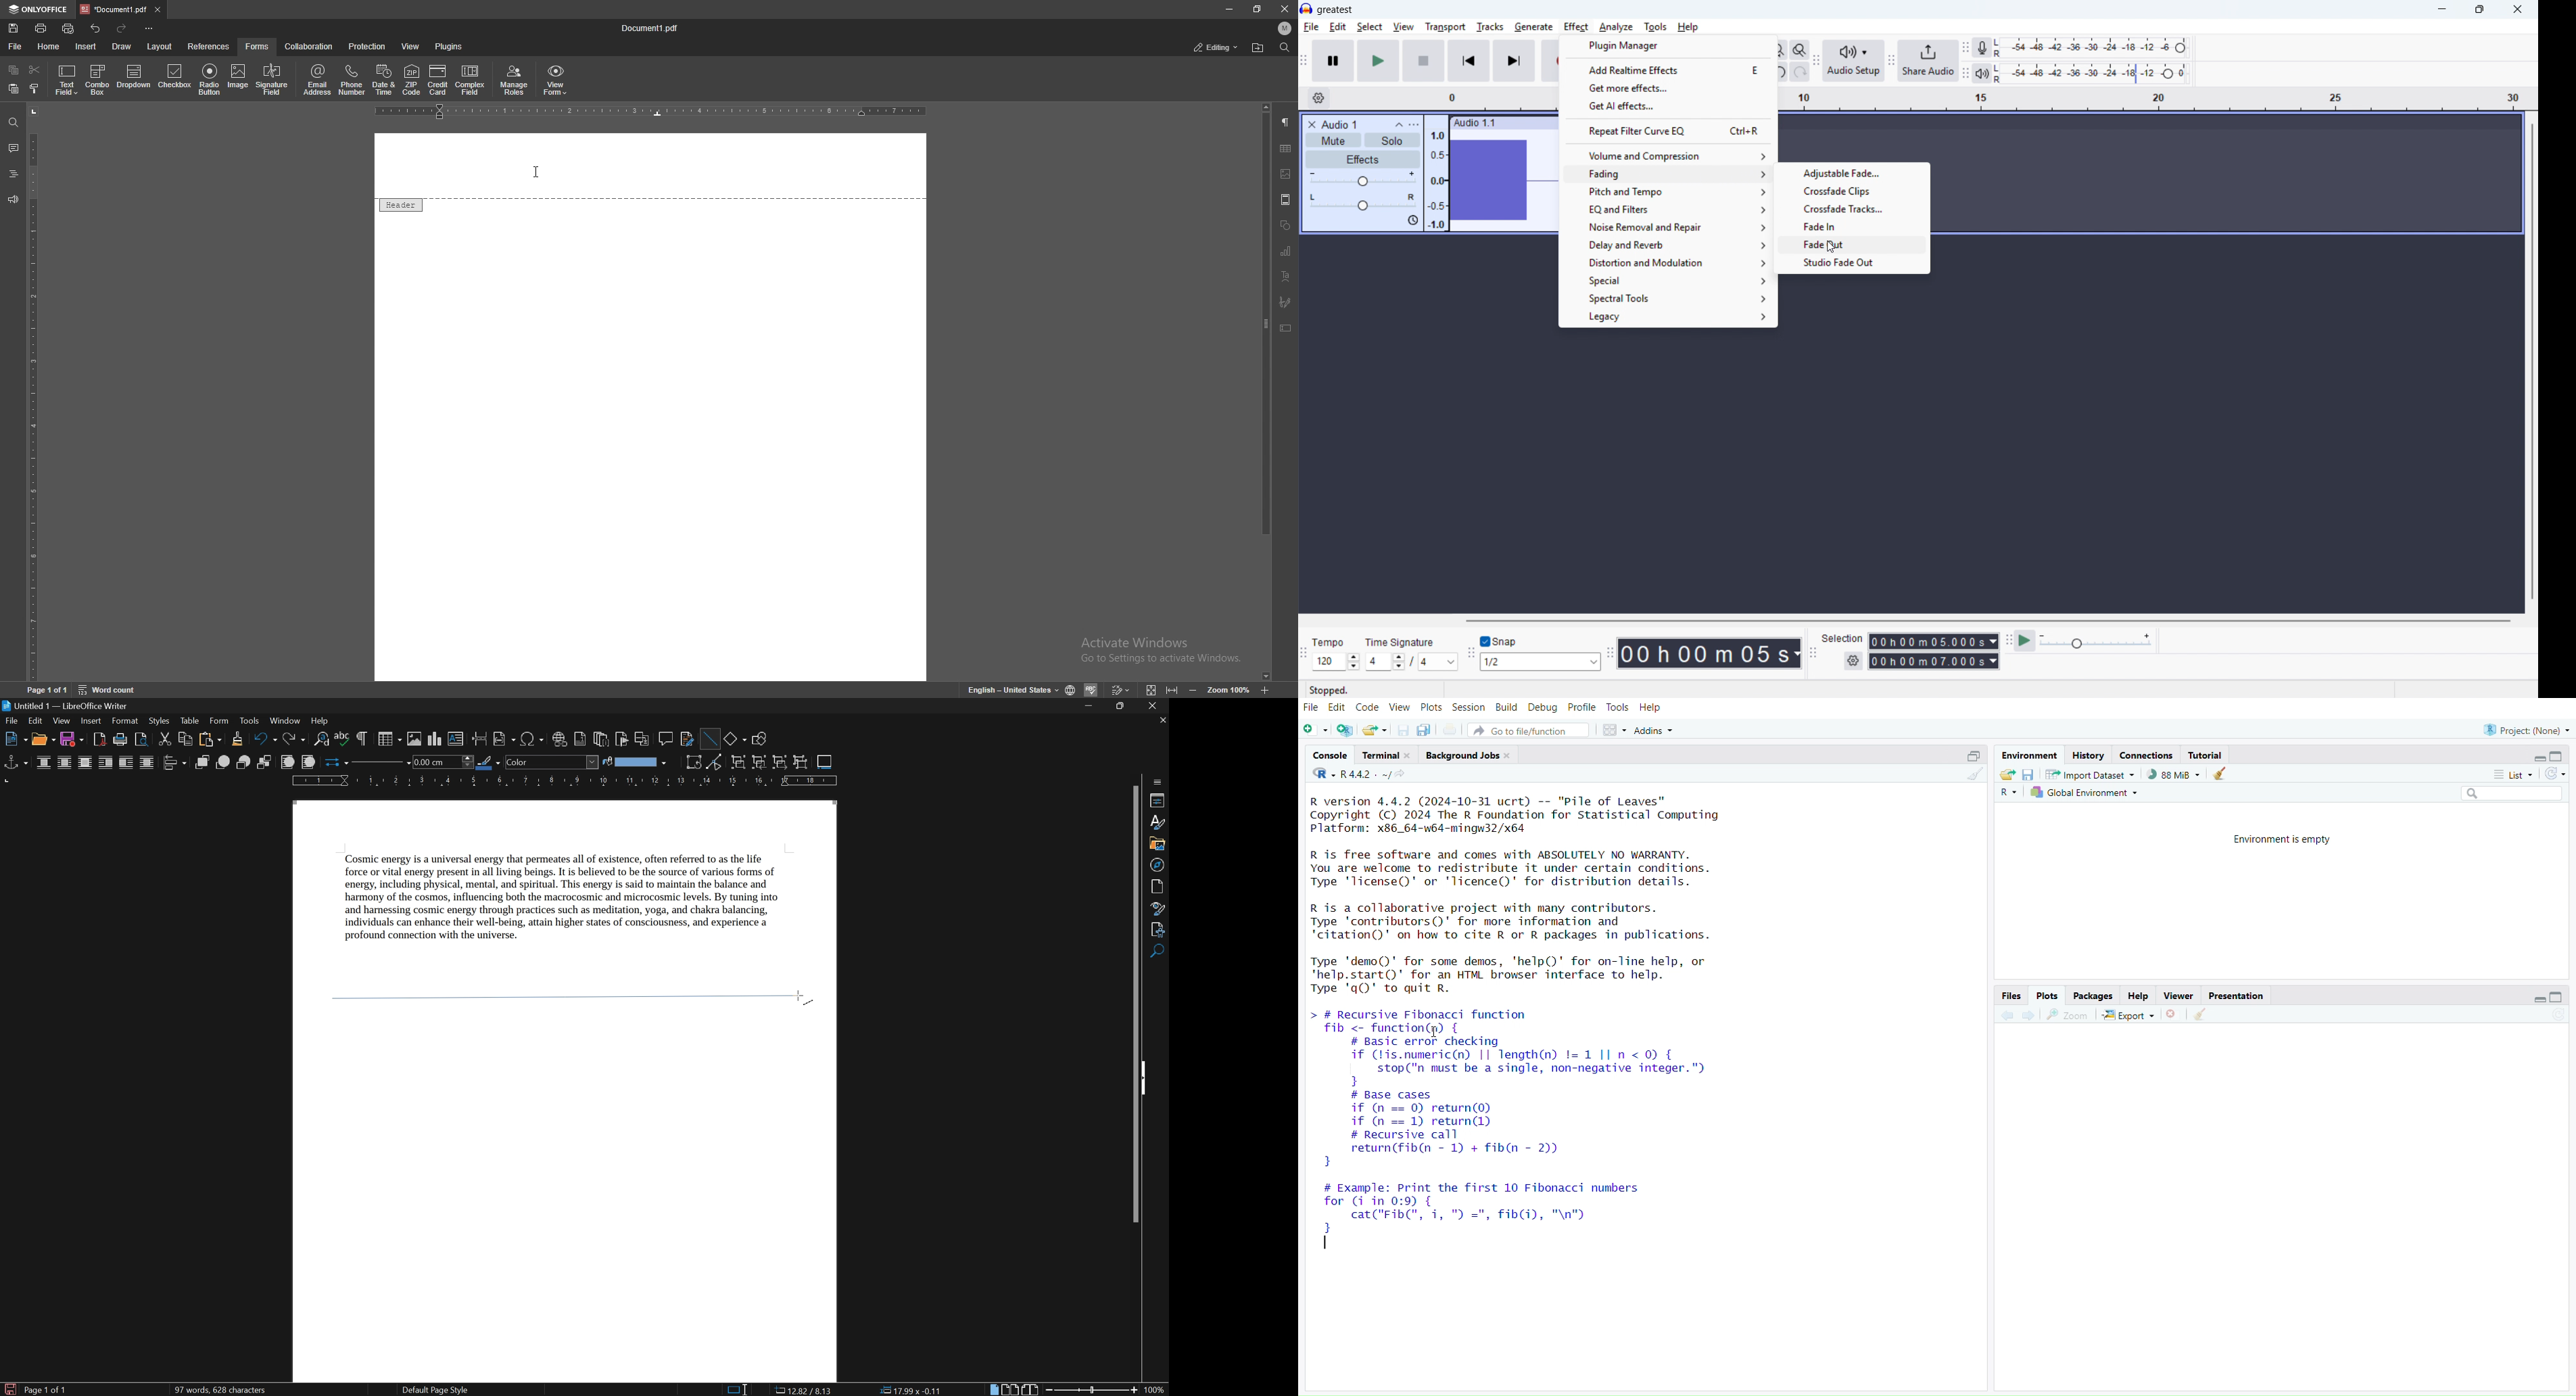 The width and height of the screenshot is (2576, 1400). What do you see at coordinates (114, 9) in the screenshot?
I see `tab` at bounding box center [114, 9].